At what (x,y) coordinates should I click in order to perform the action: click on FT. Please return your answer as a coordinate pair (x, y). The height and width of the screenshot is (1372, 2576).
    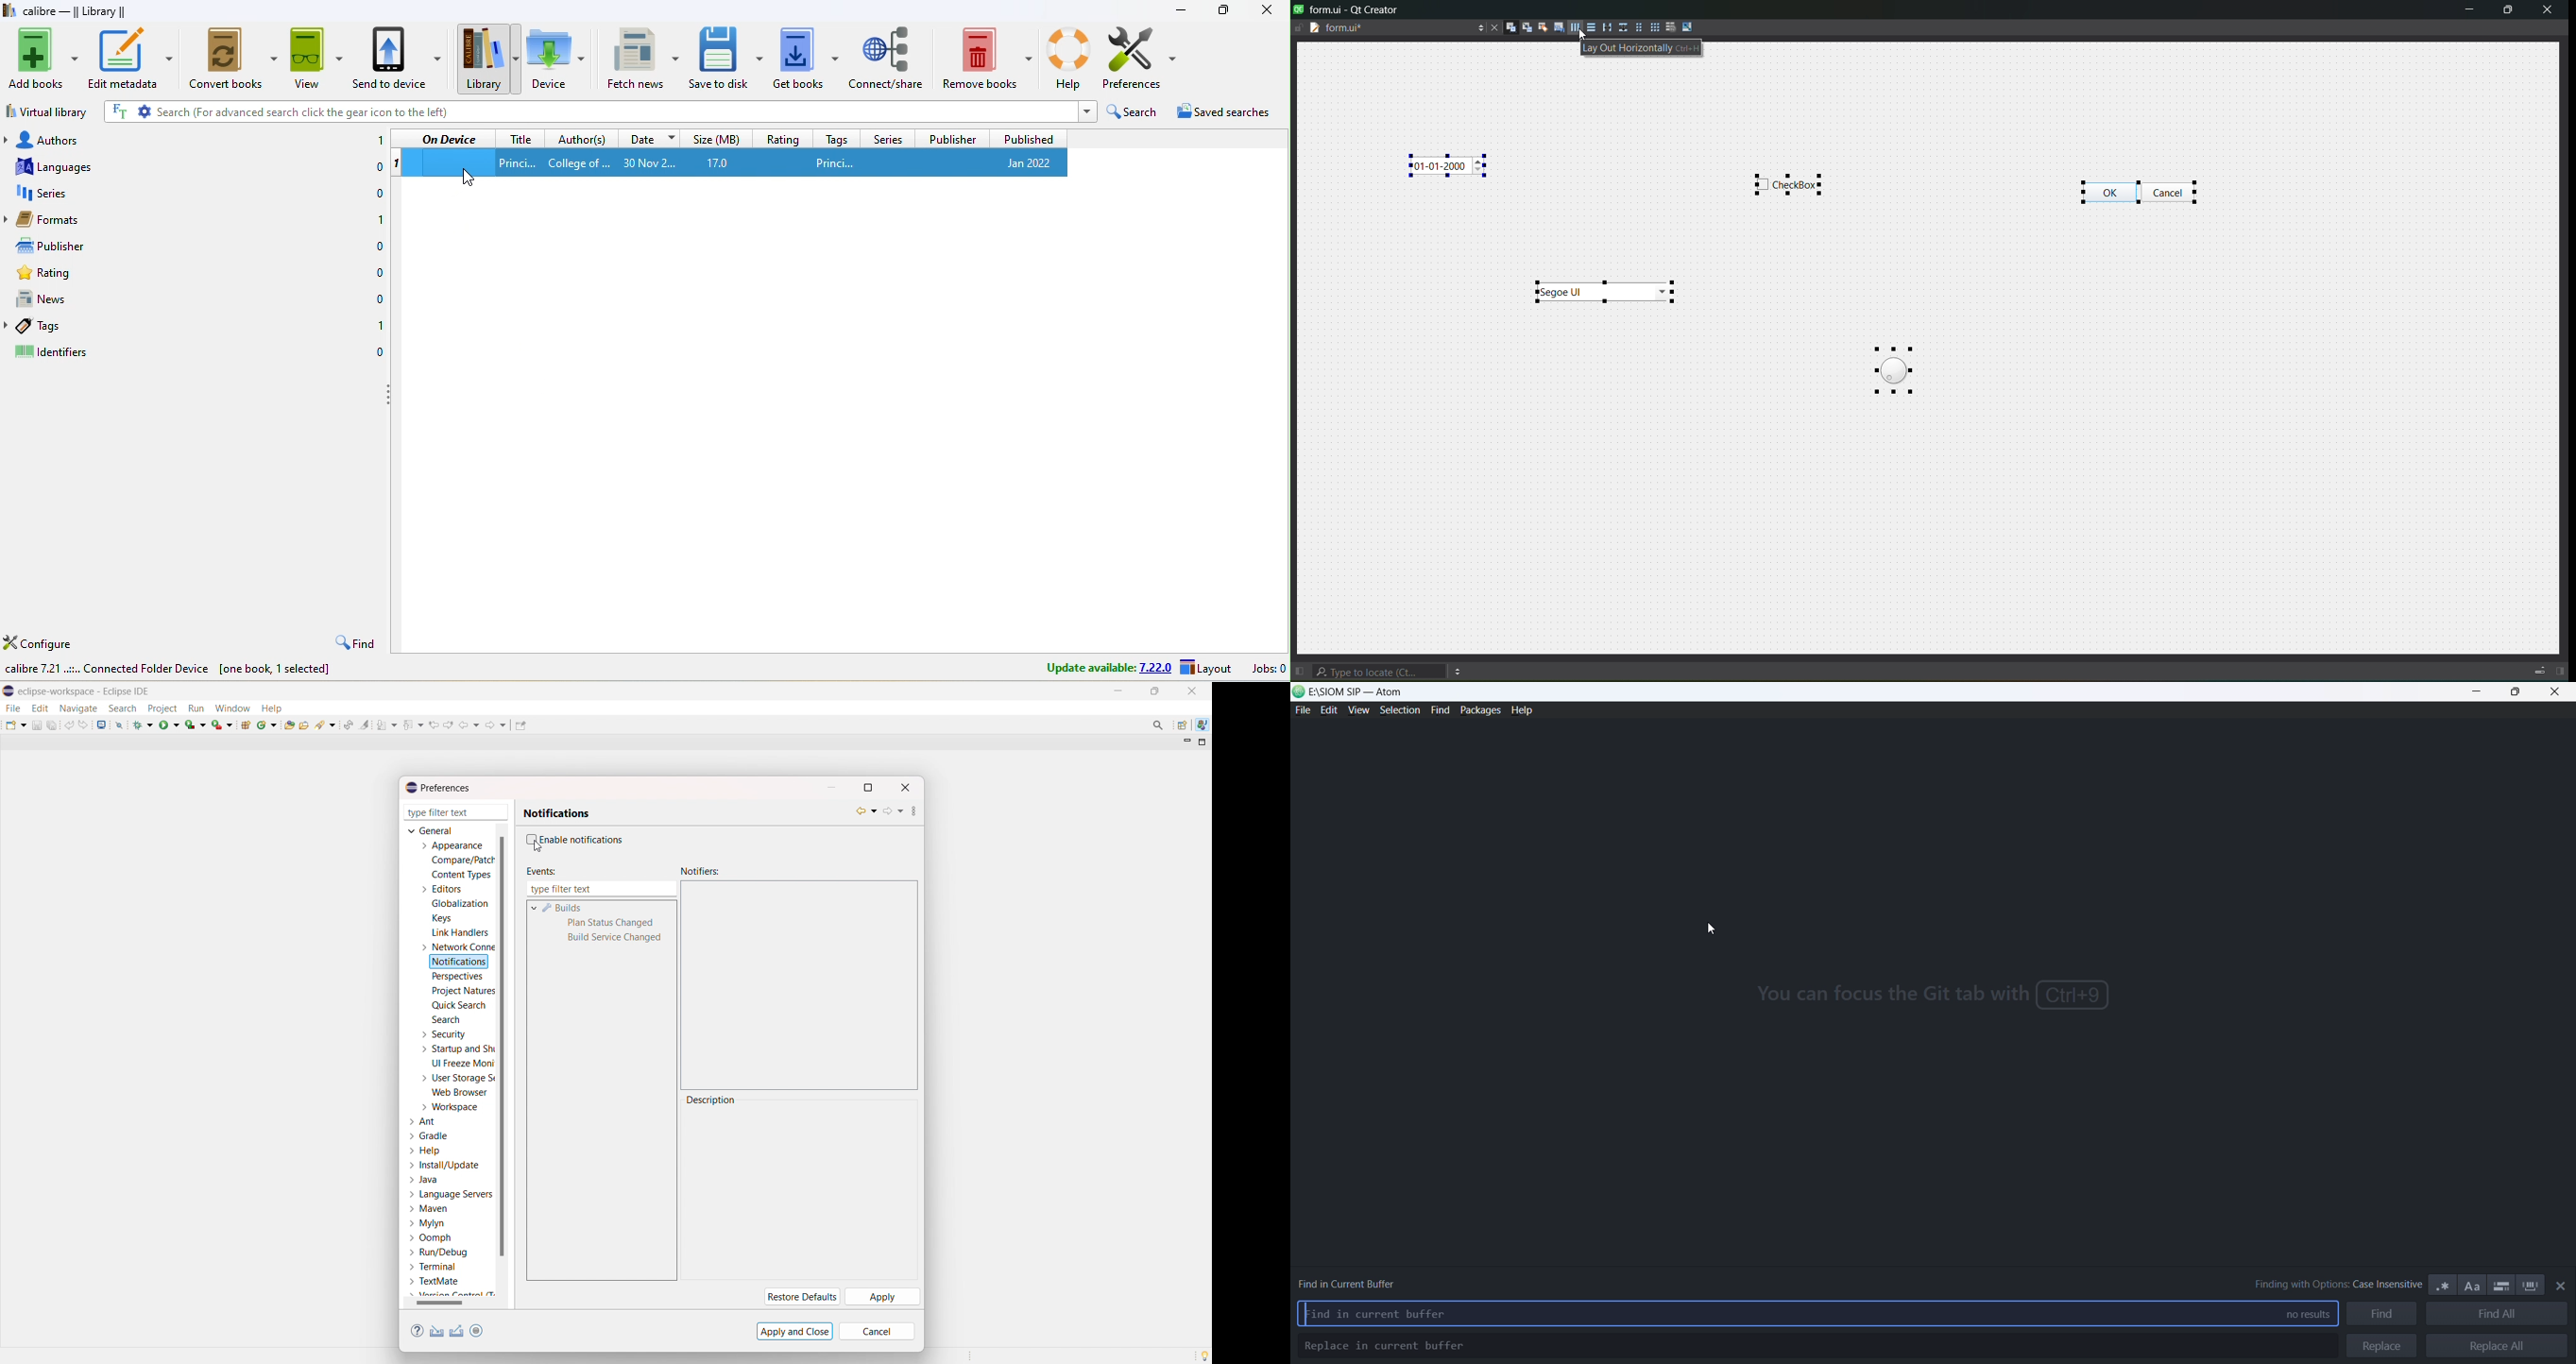
    Looking at the image, I should click on (118, 111).